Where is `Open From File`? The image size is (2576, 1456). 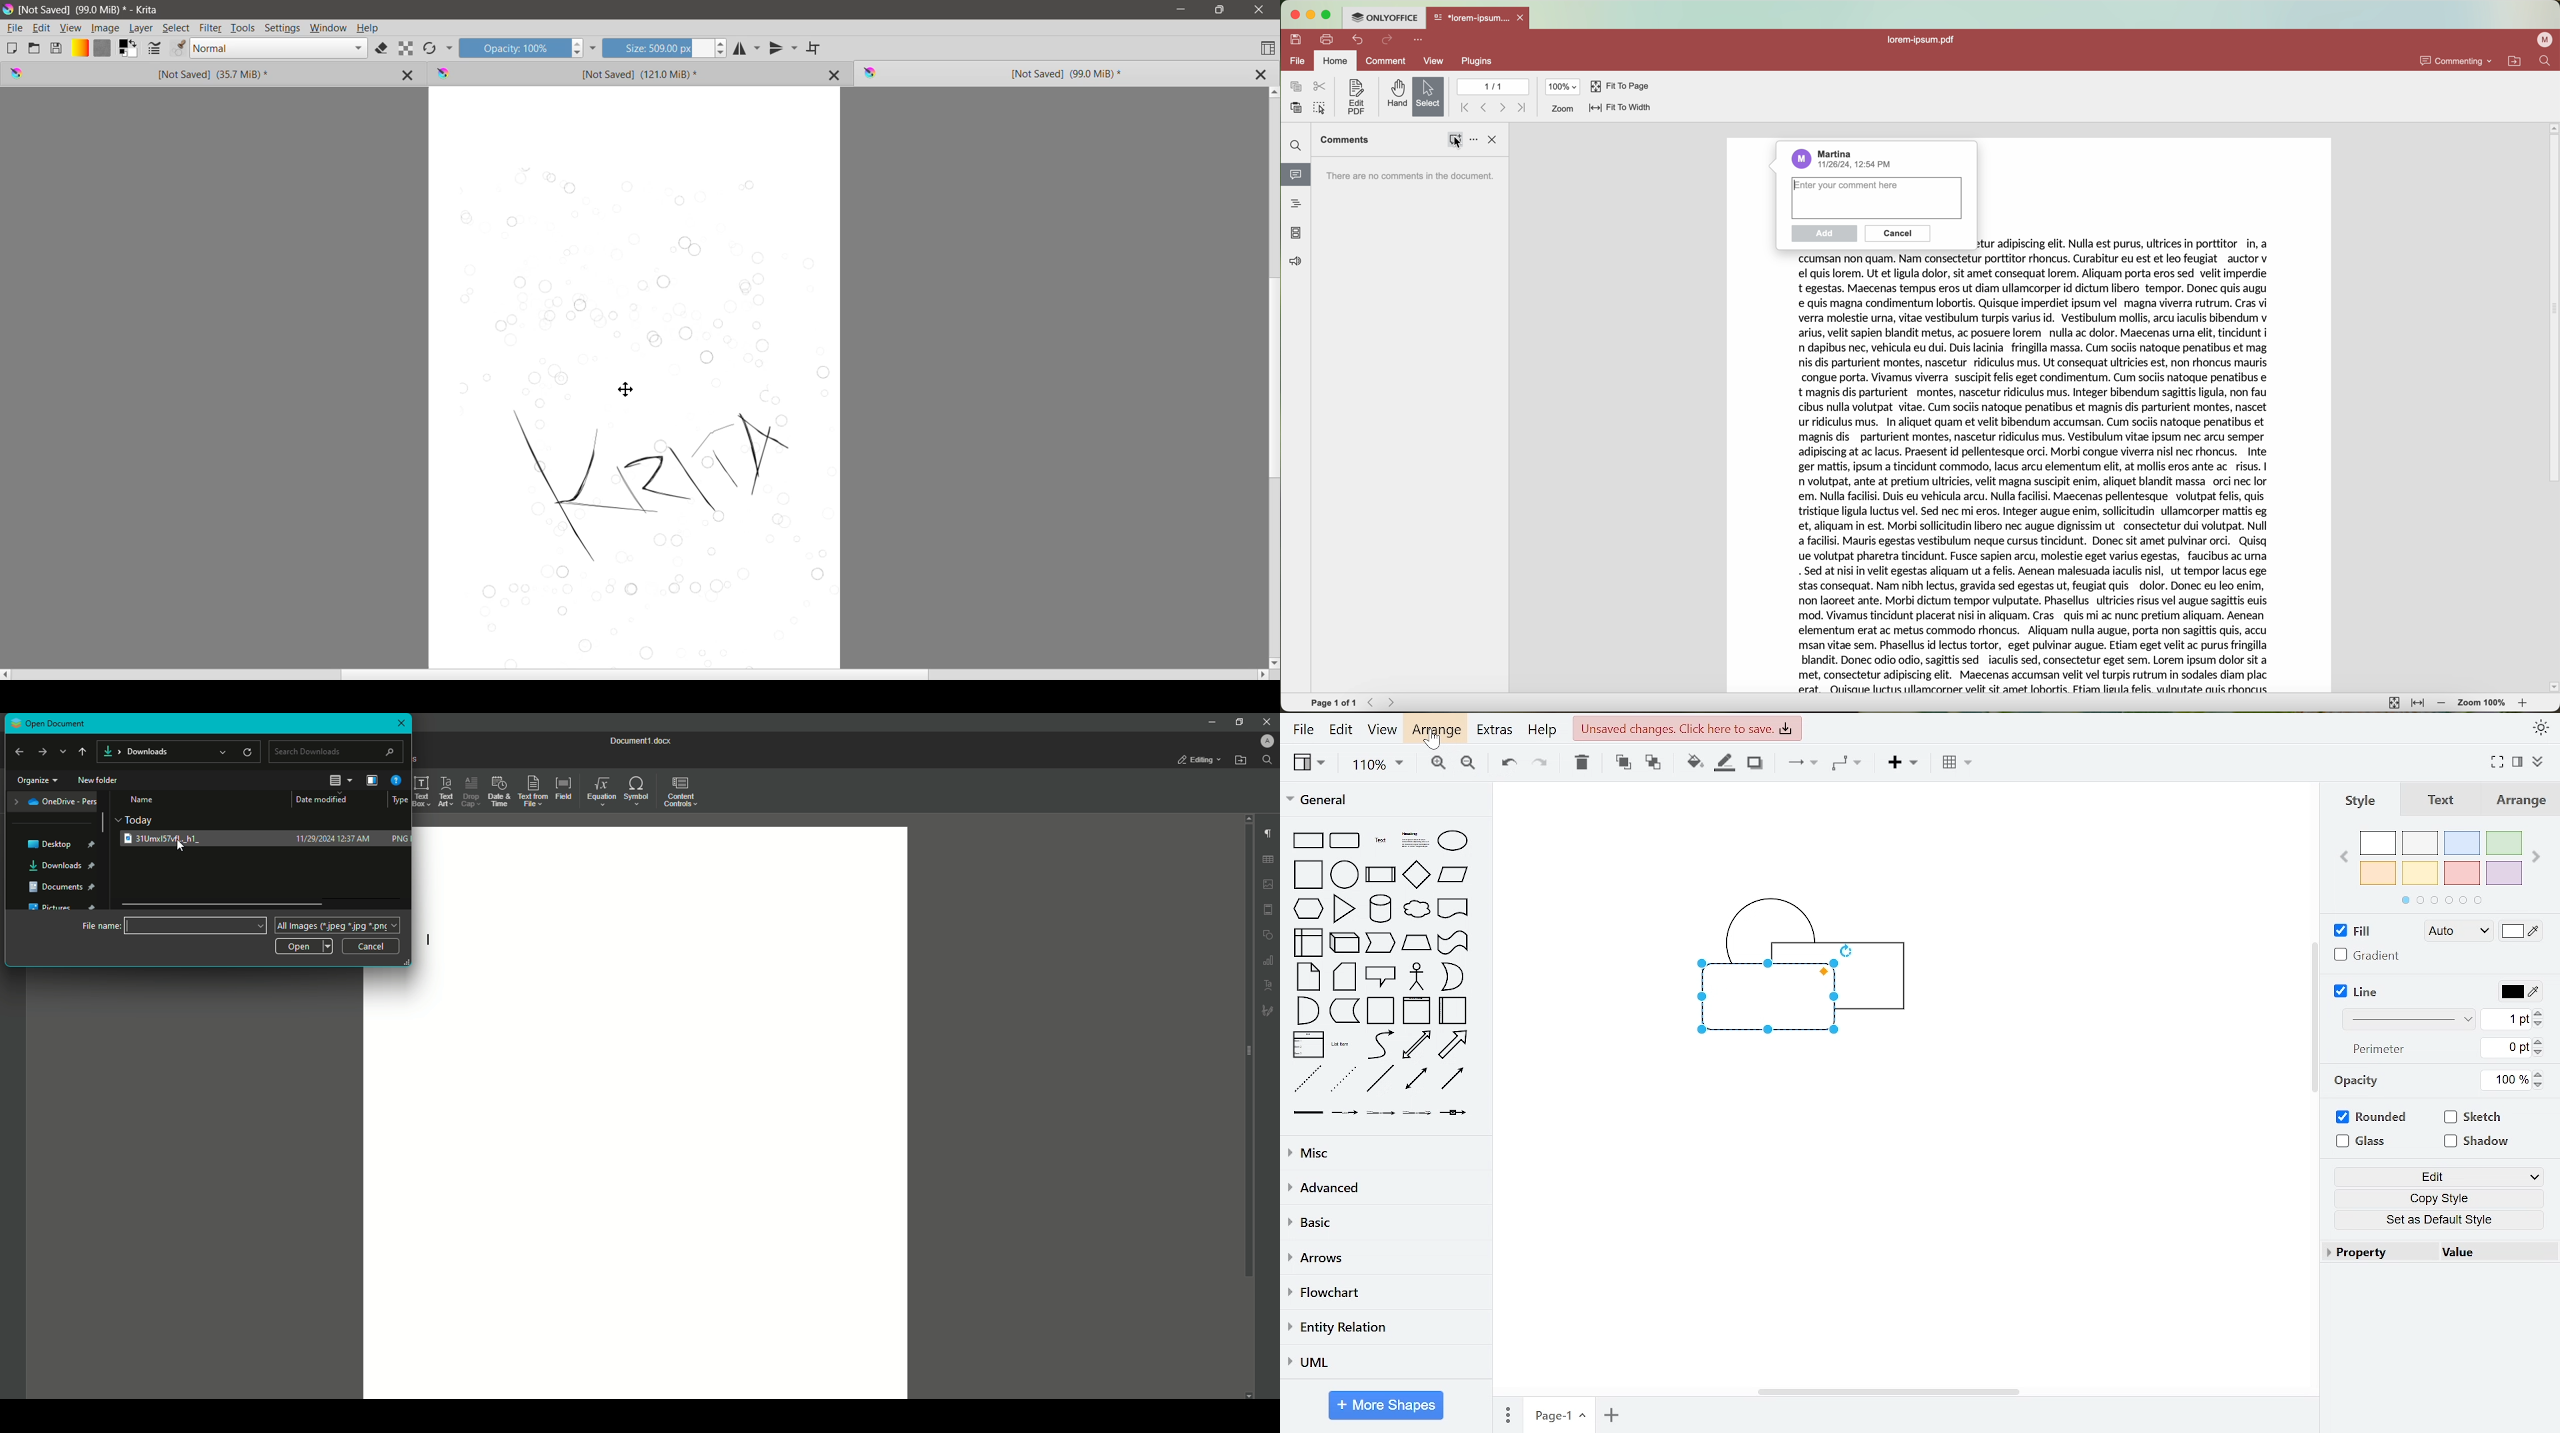
Open From File is located at coordinates (1239, 761).